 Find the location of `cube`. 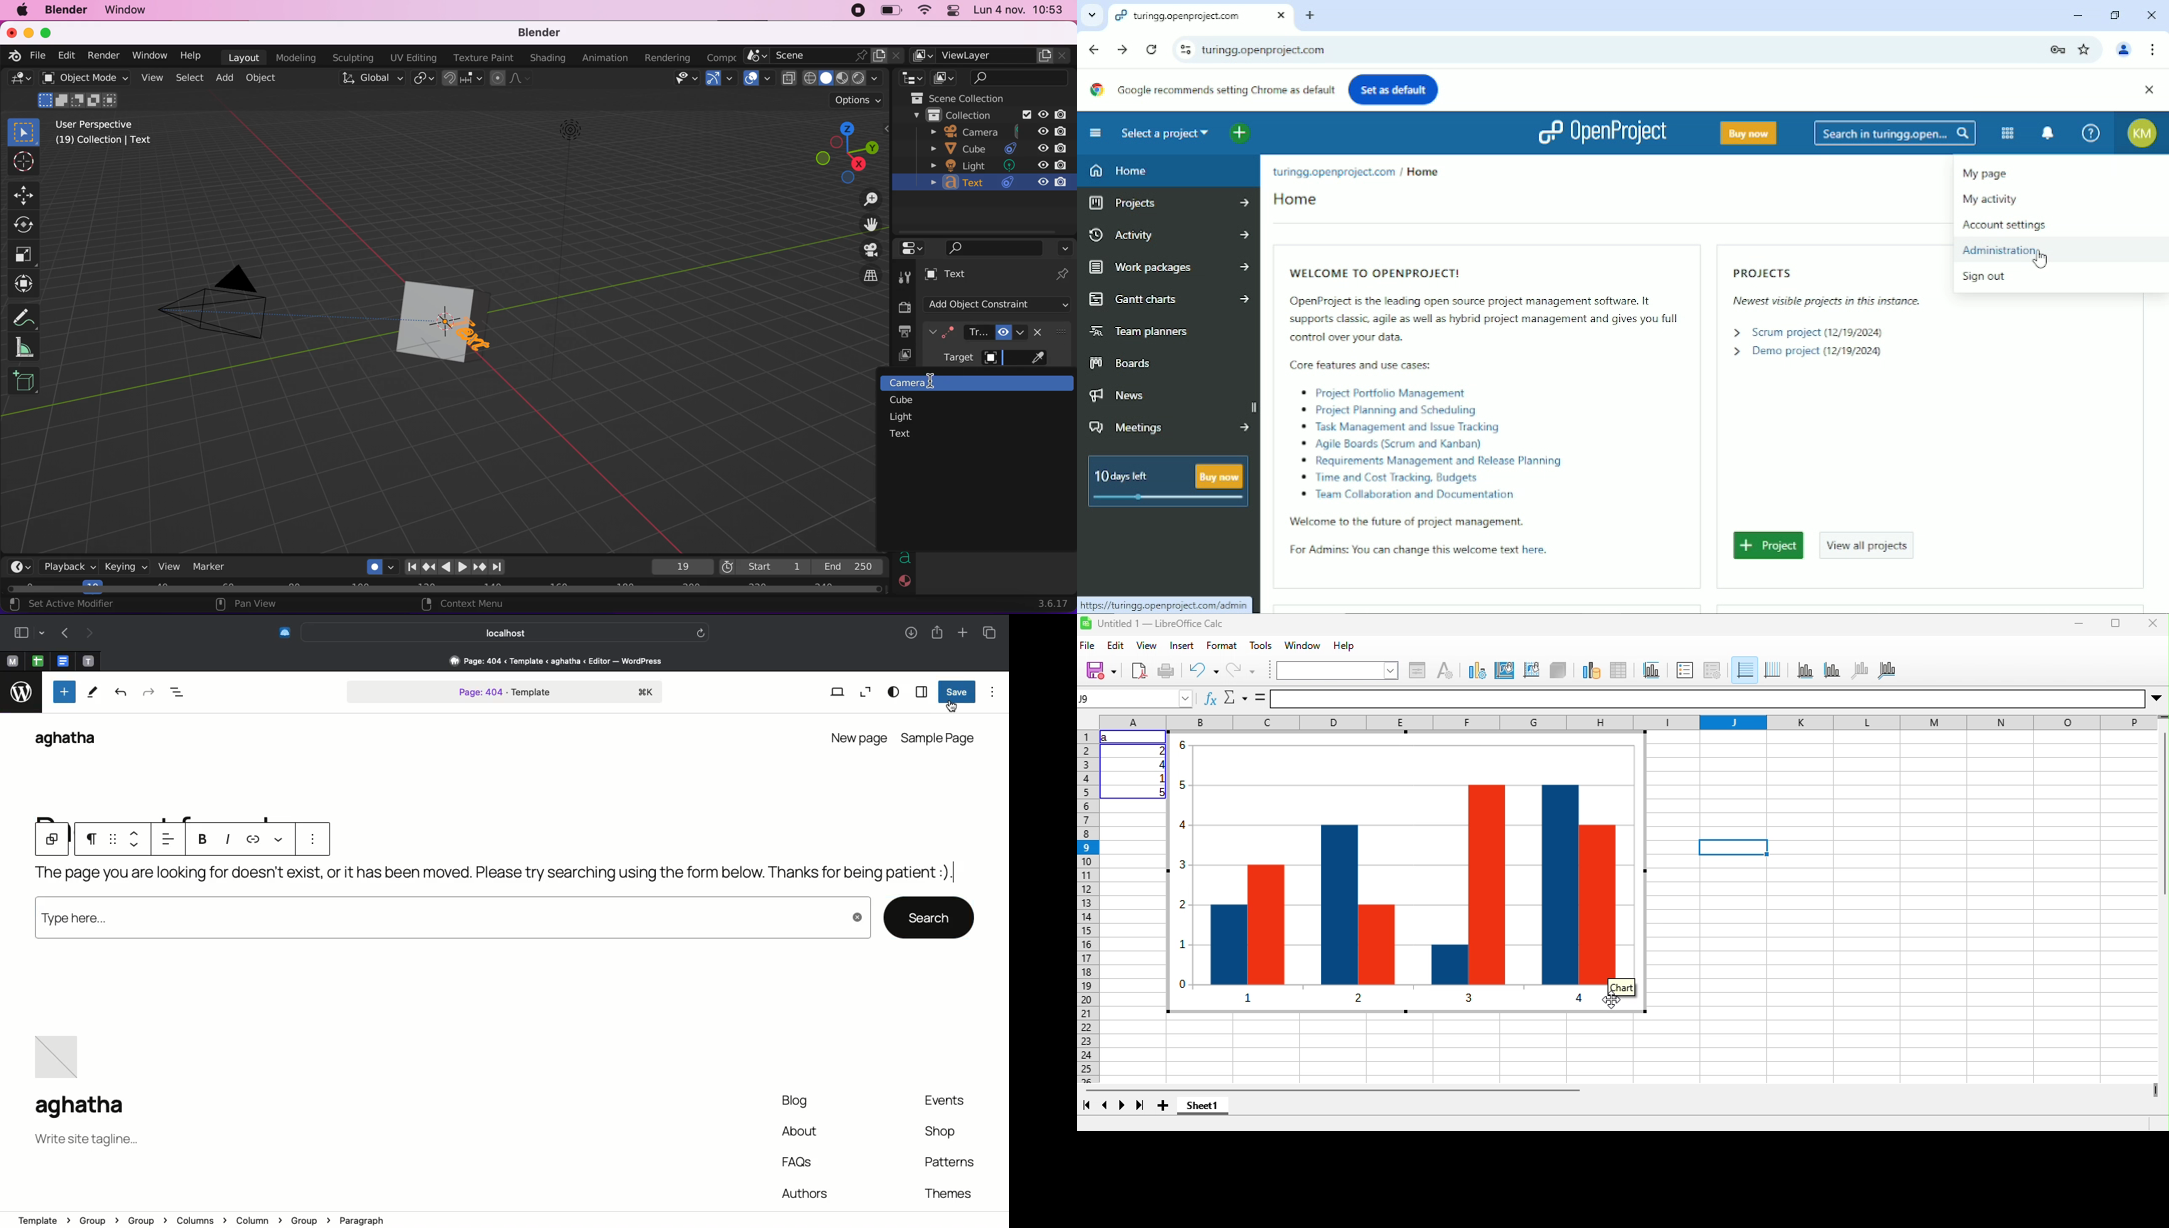

cube is located at coordinates (425, 323).